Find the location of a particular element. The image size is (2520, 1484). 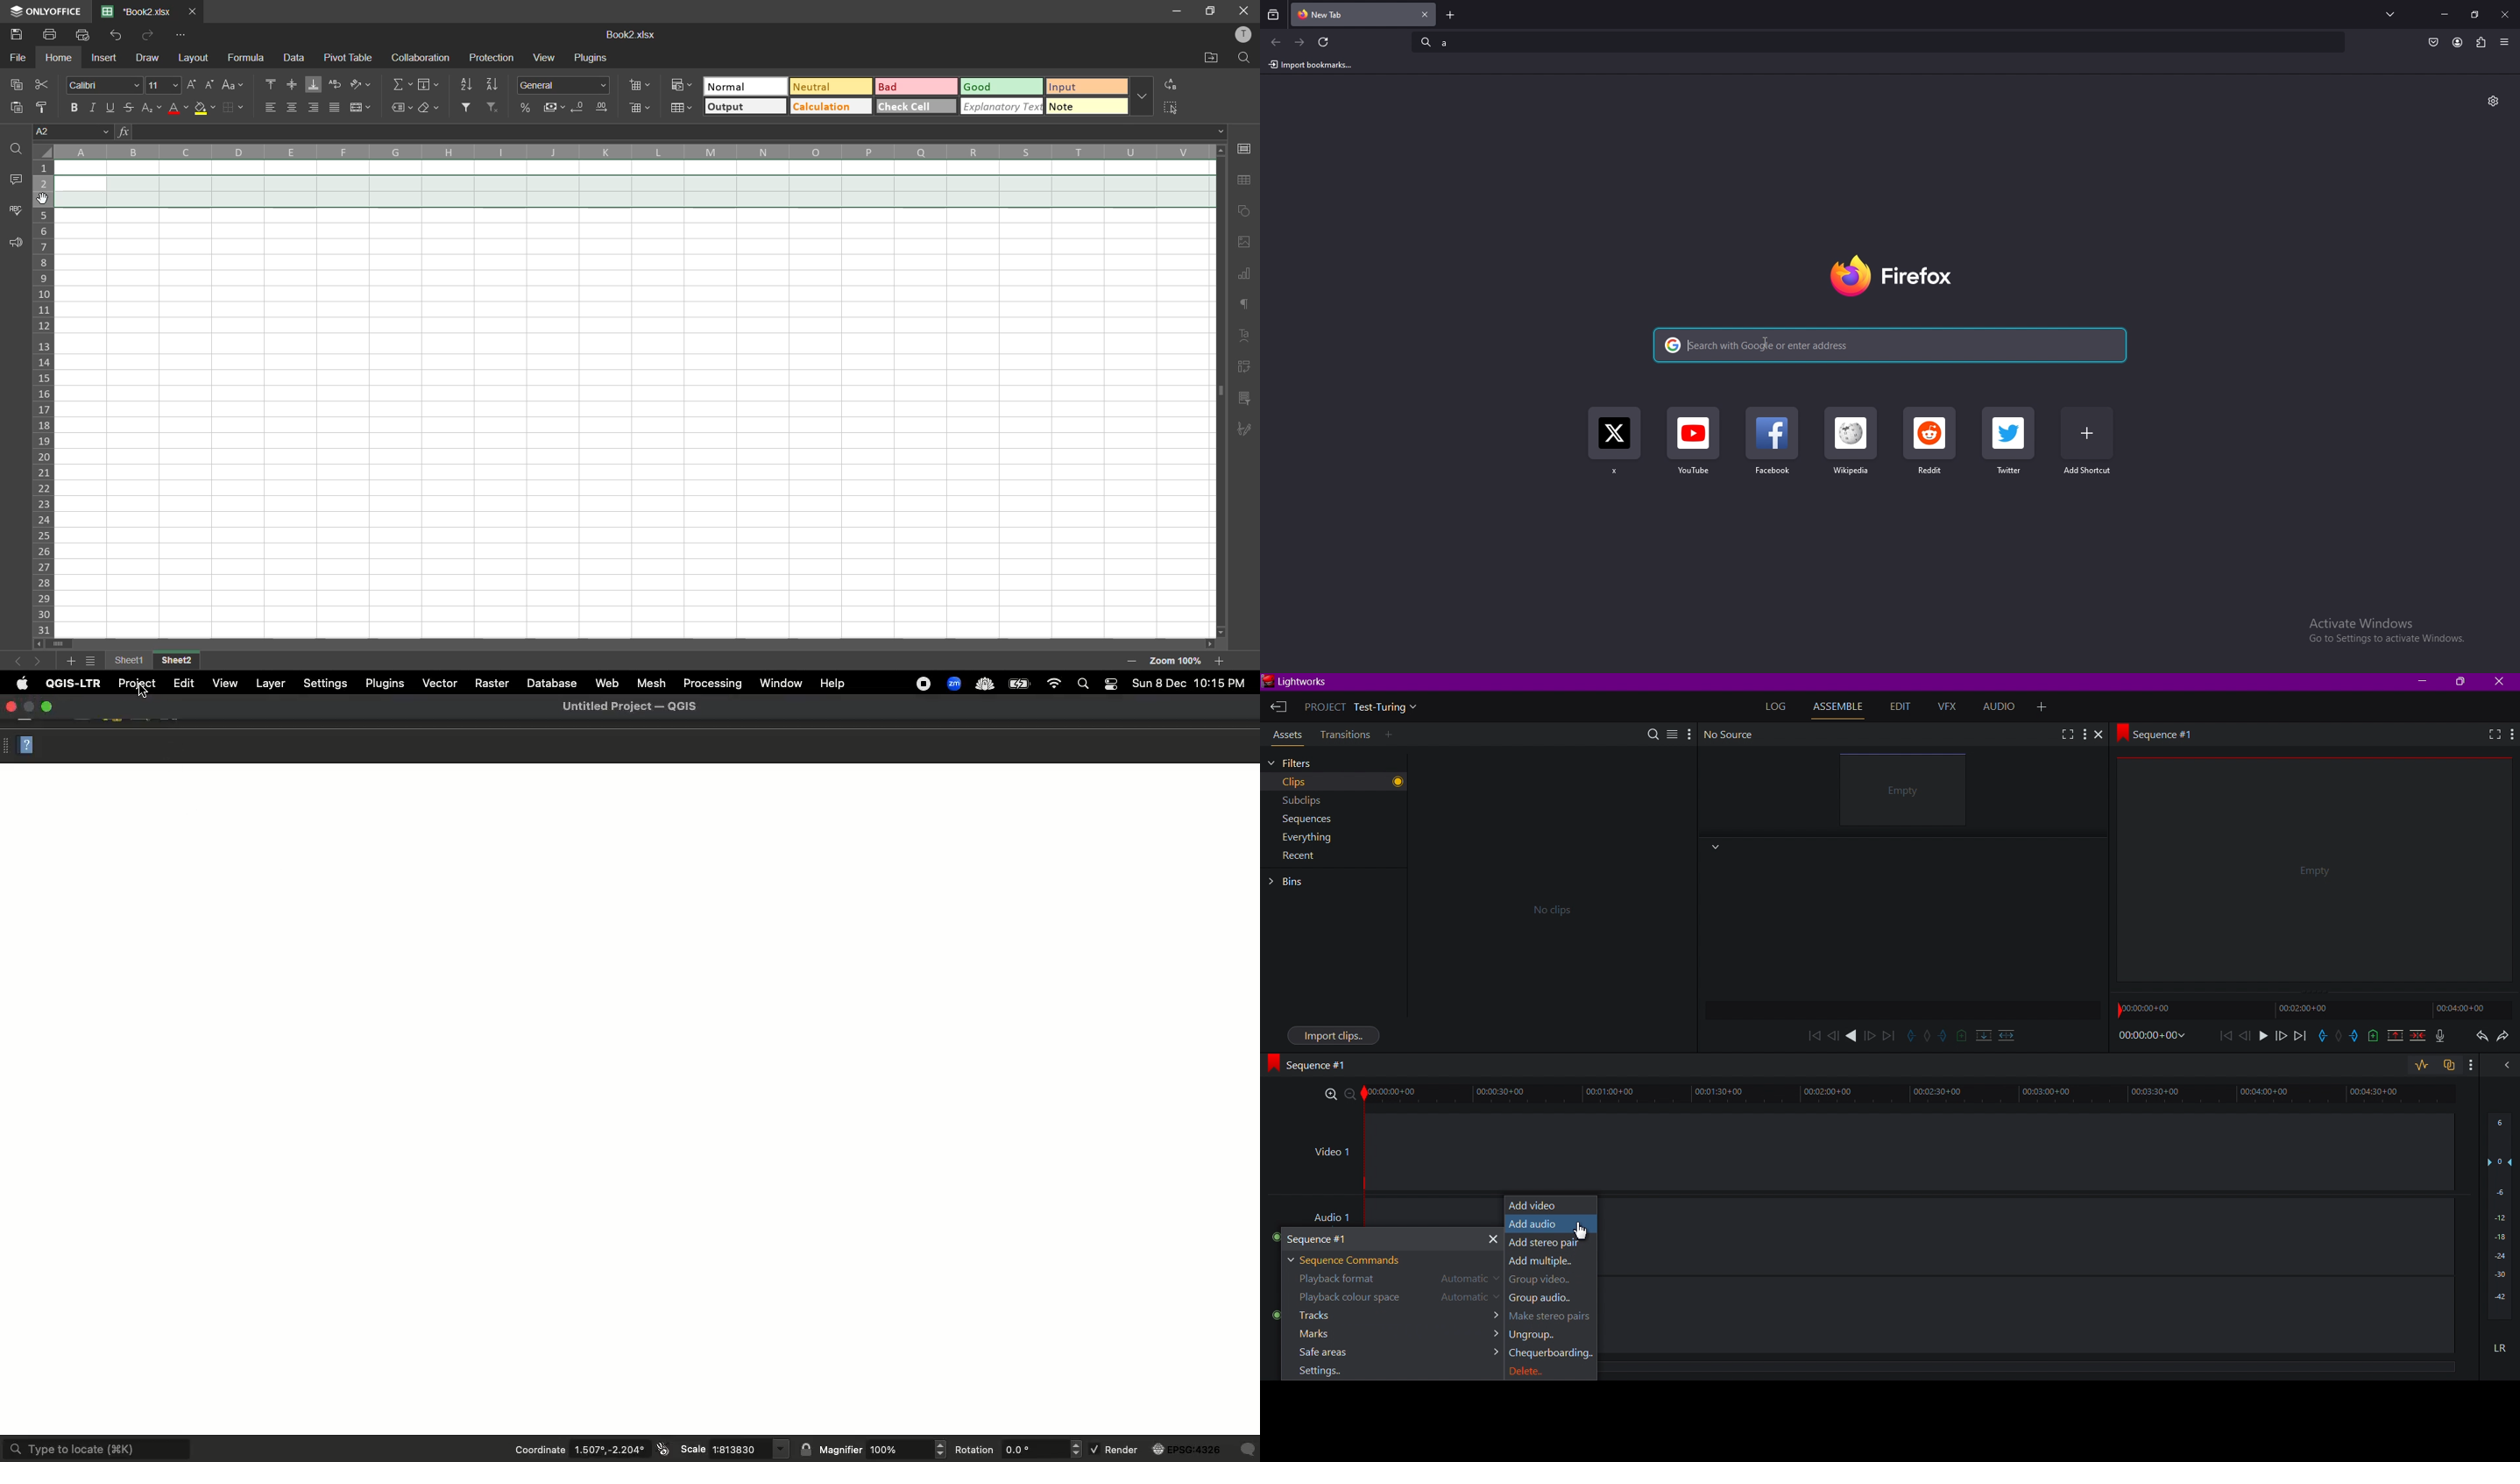

Clips is located at coordinates (1312, 782).